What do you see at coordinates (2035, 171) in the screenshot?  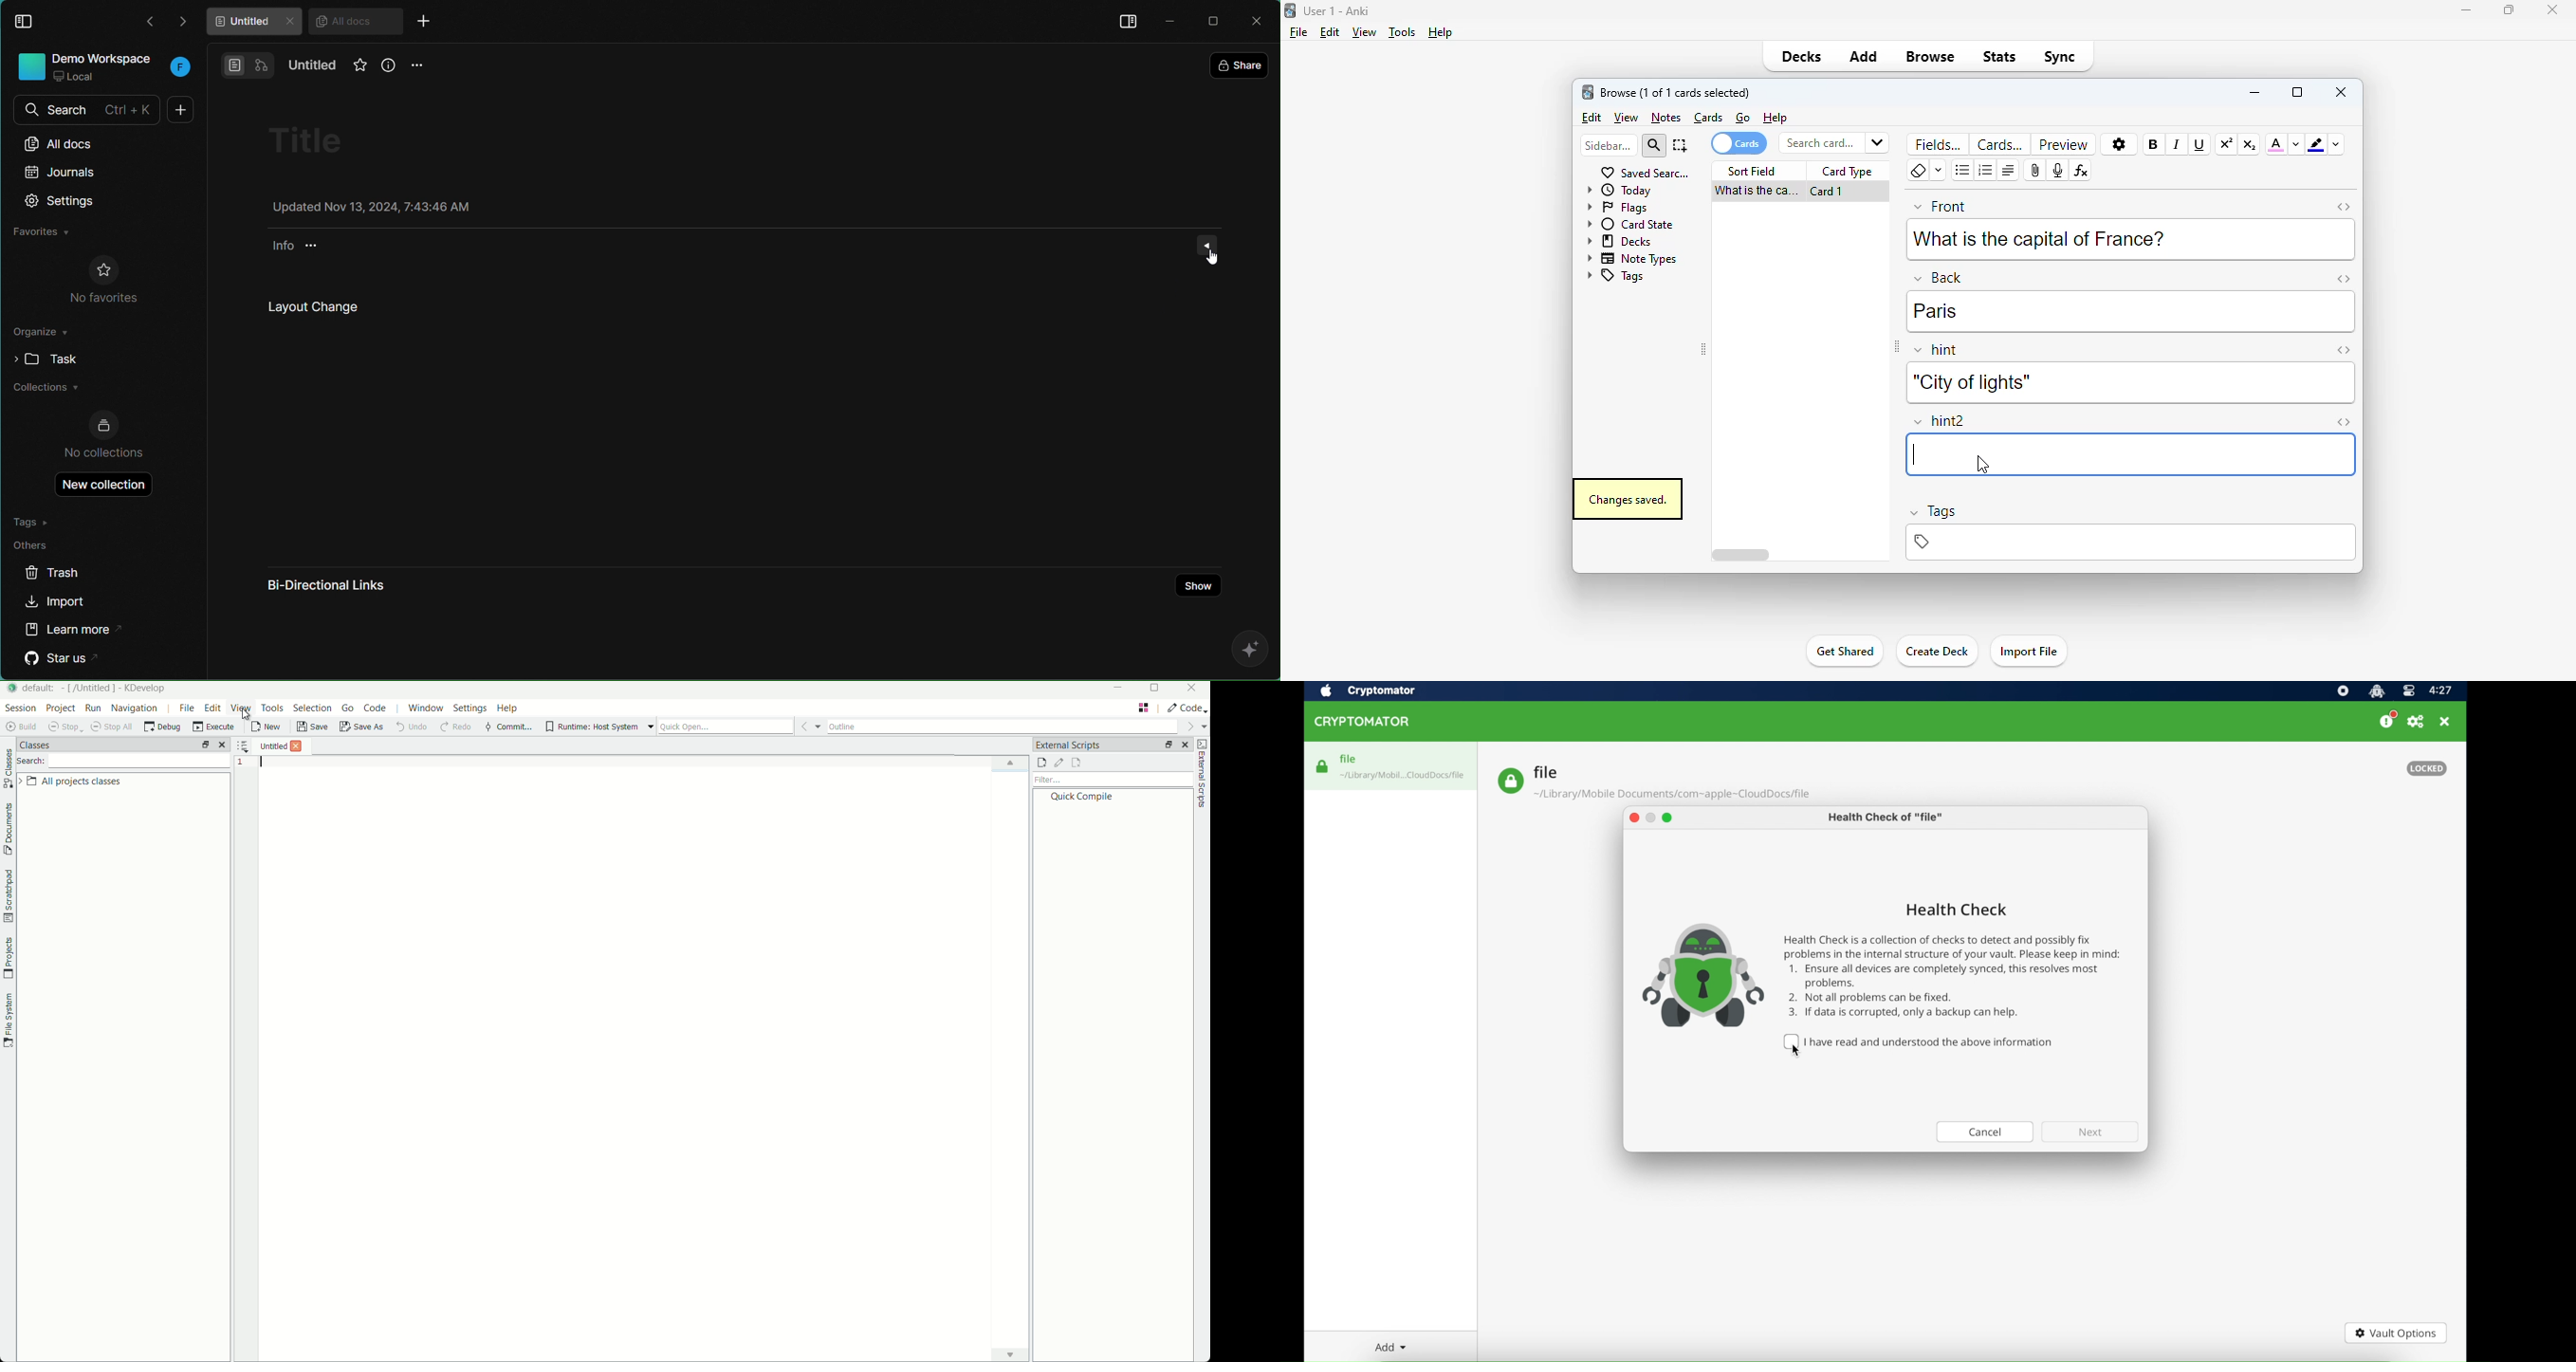 I see `attach pictures/audio/video` at bounding box center [2035, 171].